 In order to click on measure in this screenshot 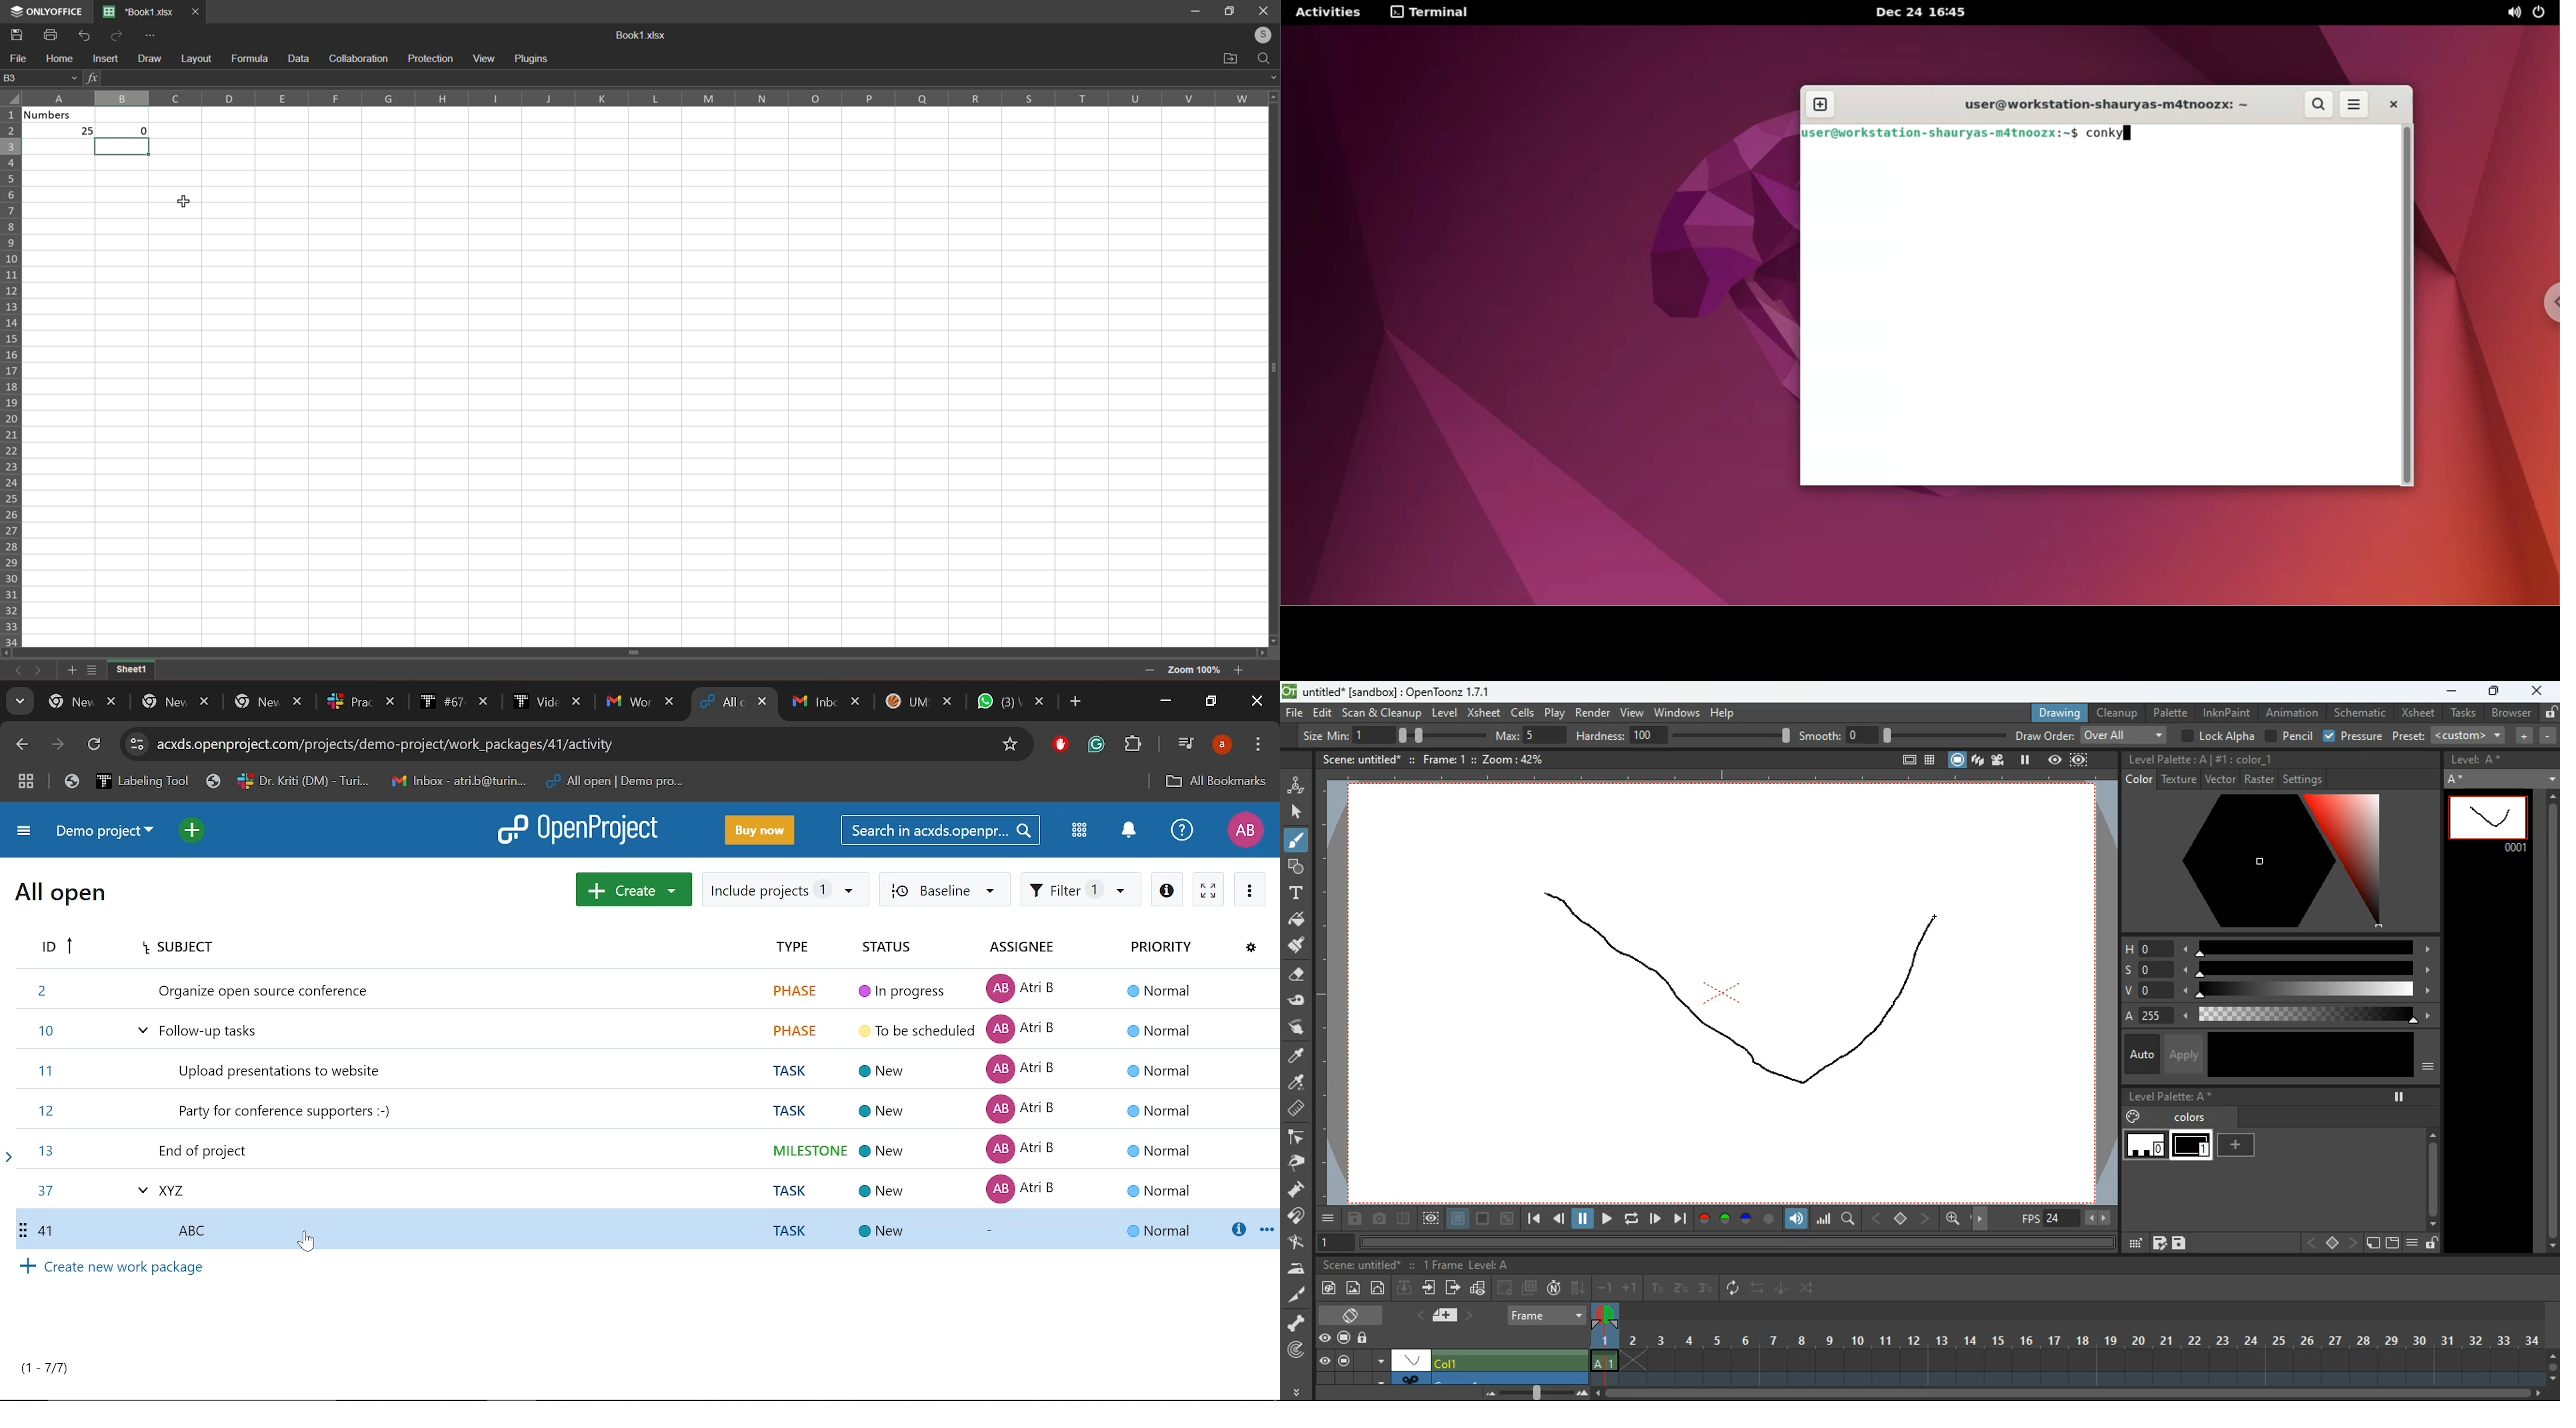, I will do `click(1295, 1110)`.